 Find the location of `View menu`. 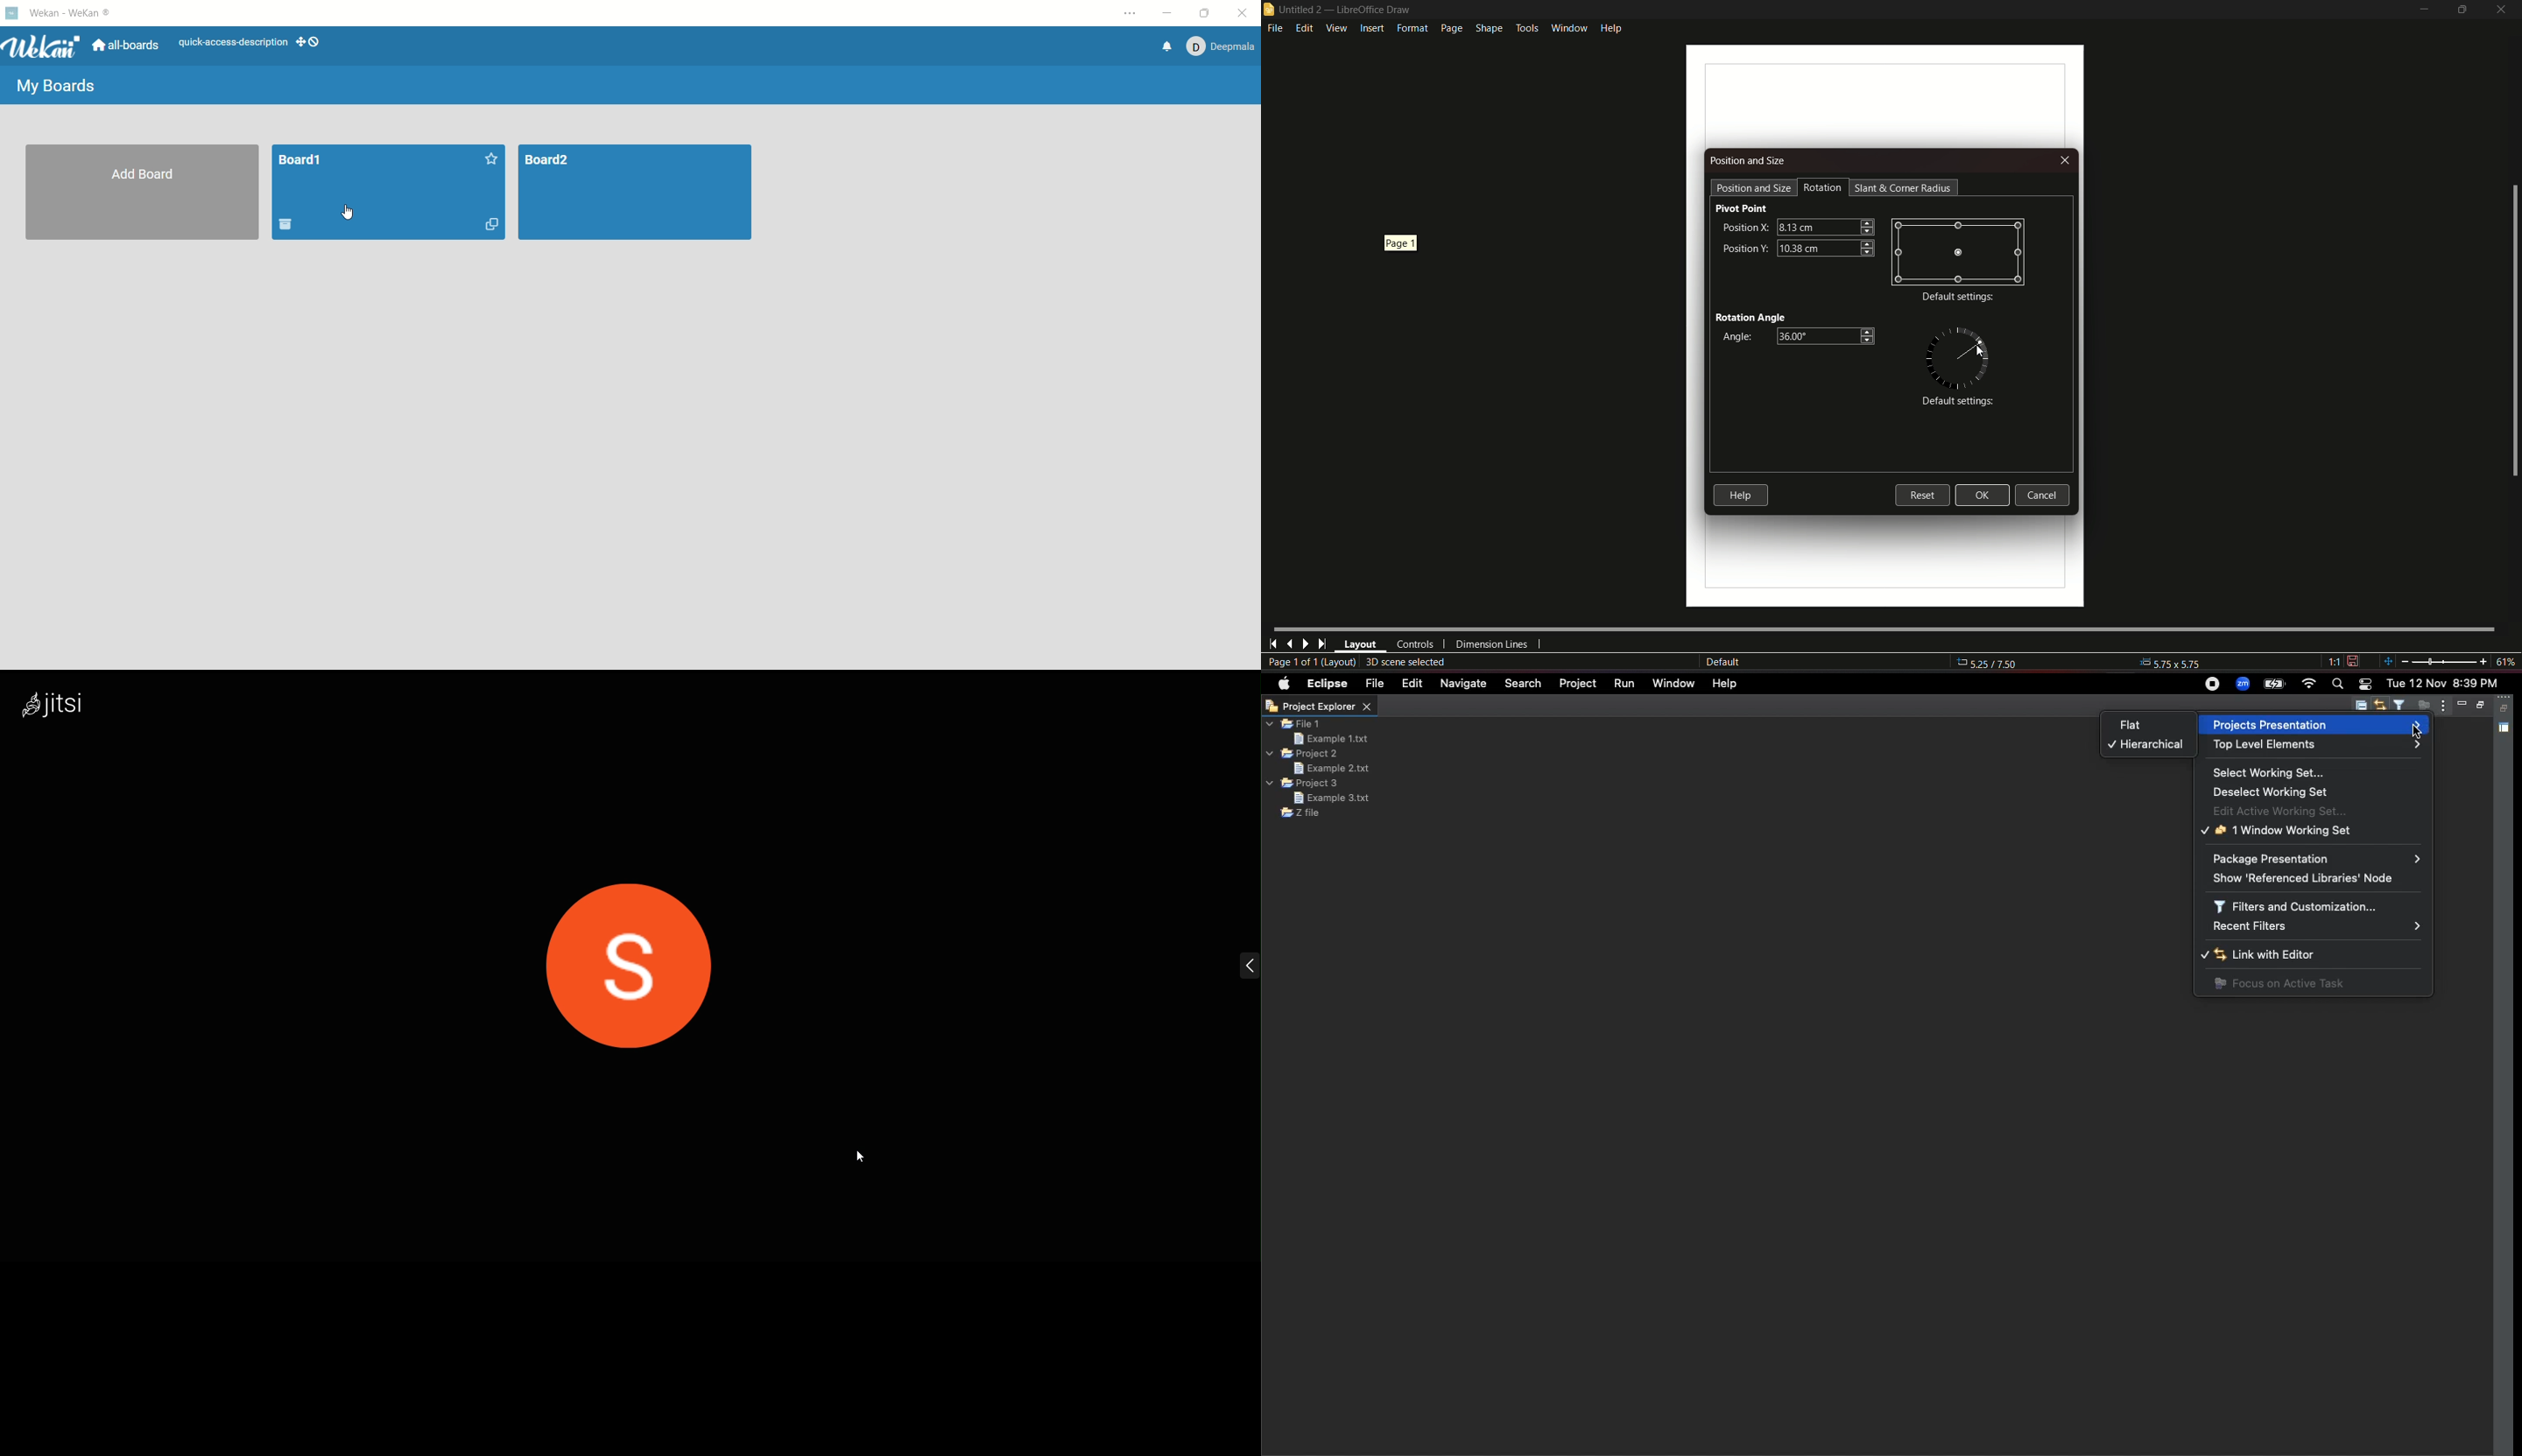

View menu is located at coordinates (2441, 706).